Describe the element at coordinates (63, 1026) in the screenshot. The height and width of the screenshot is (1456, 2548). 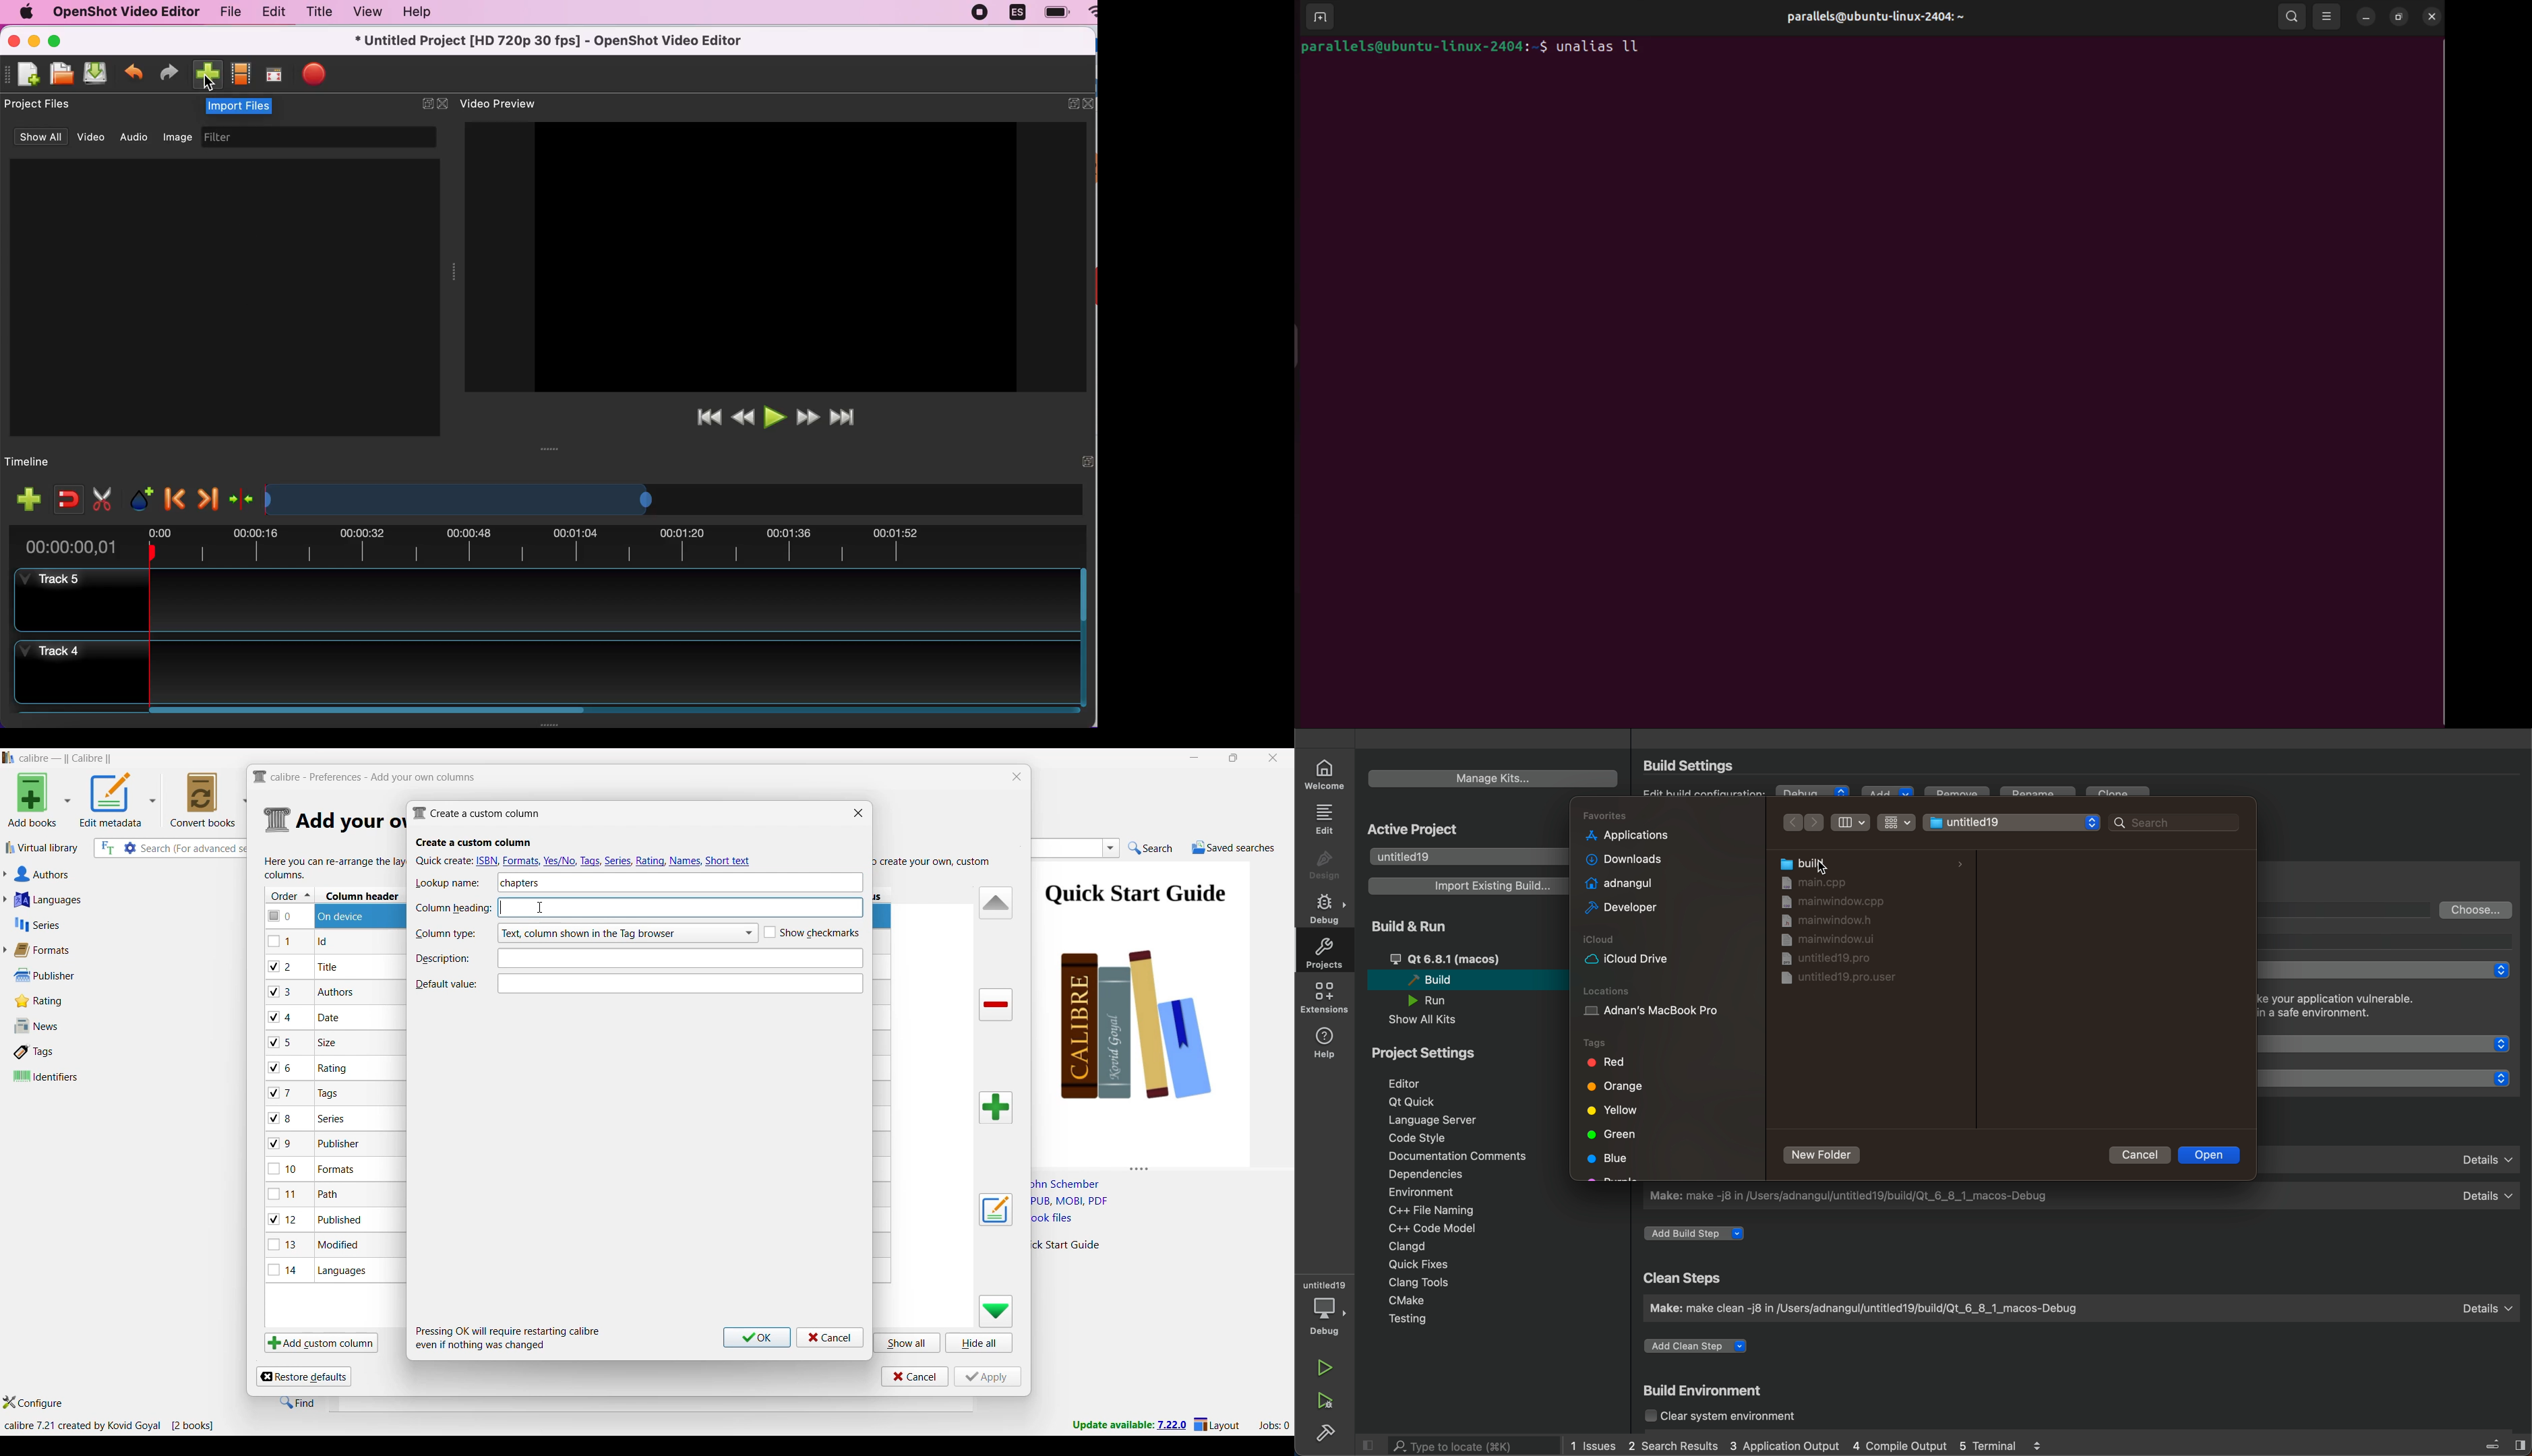
I see `News` at that location.